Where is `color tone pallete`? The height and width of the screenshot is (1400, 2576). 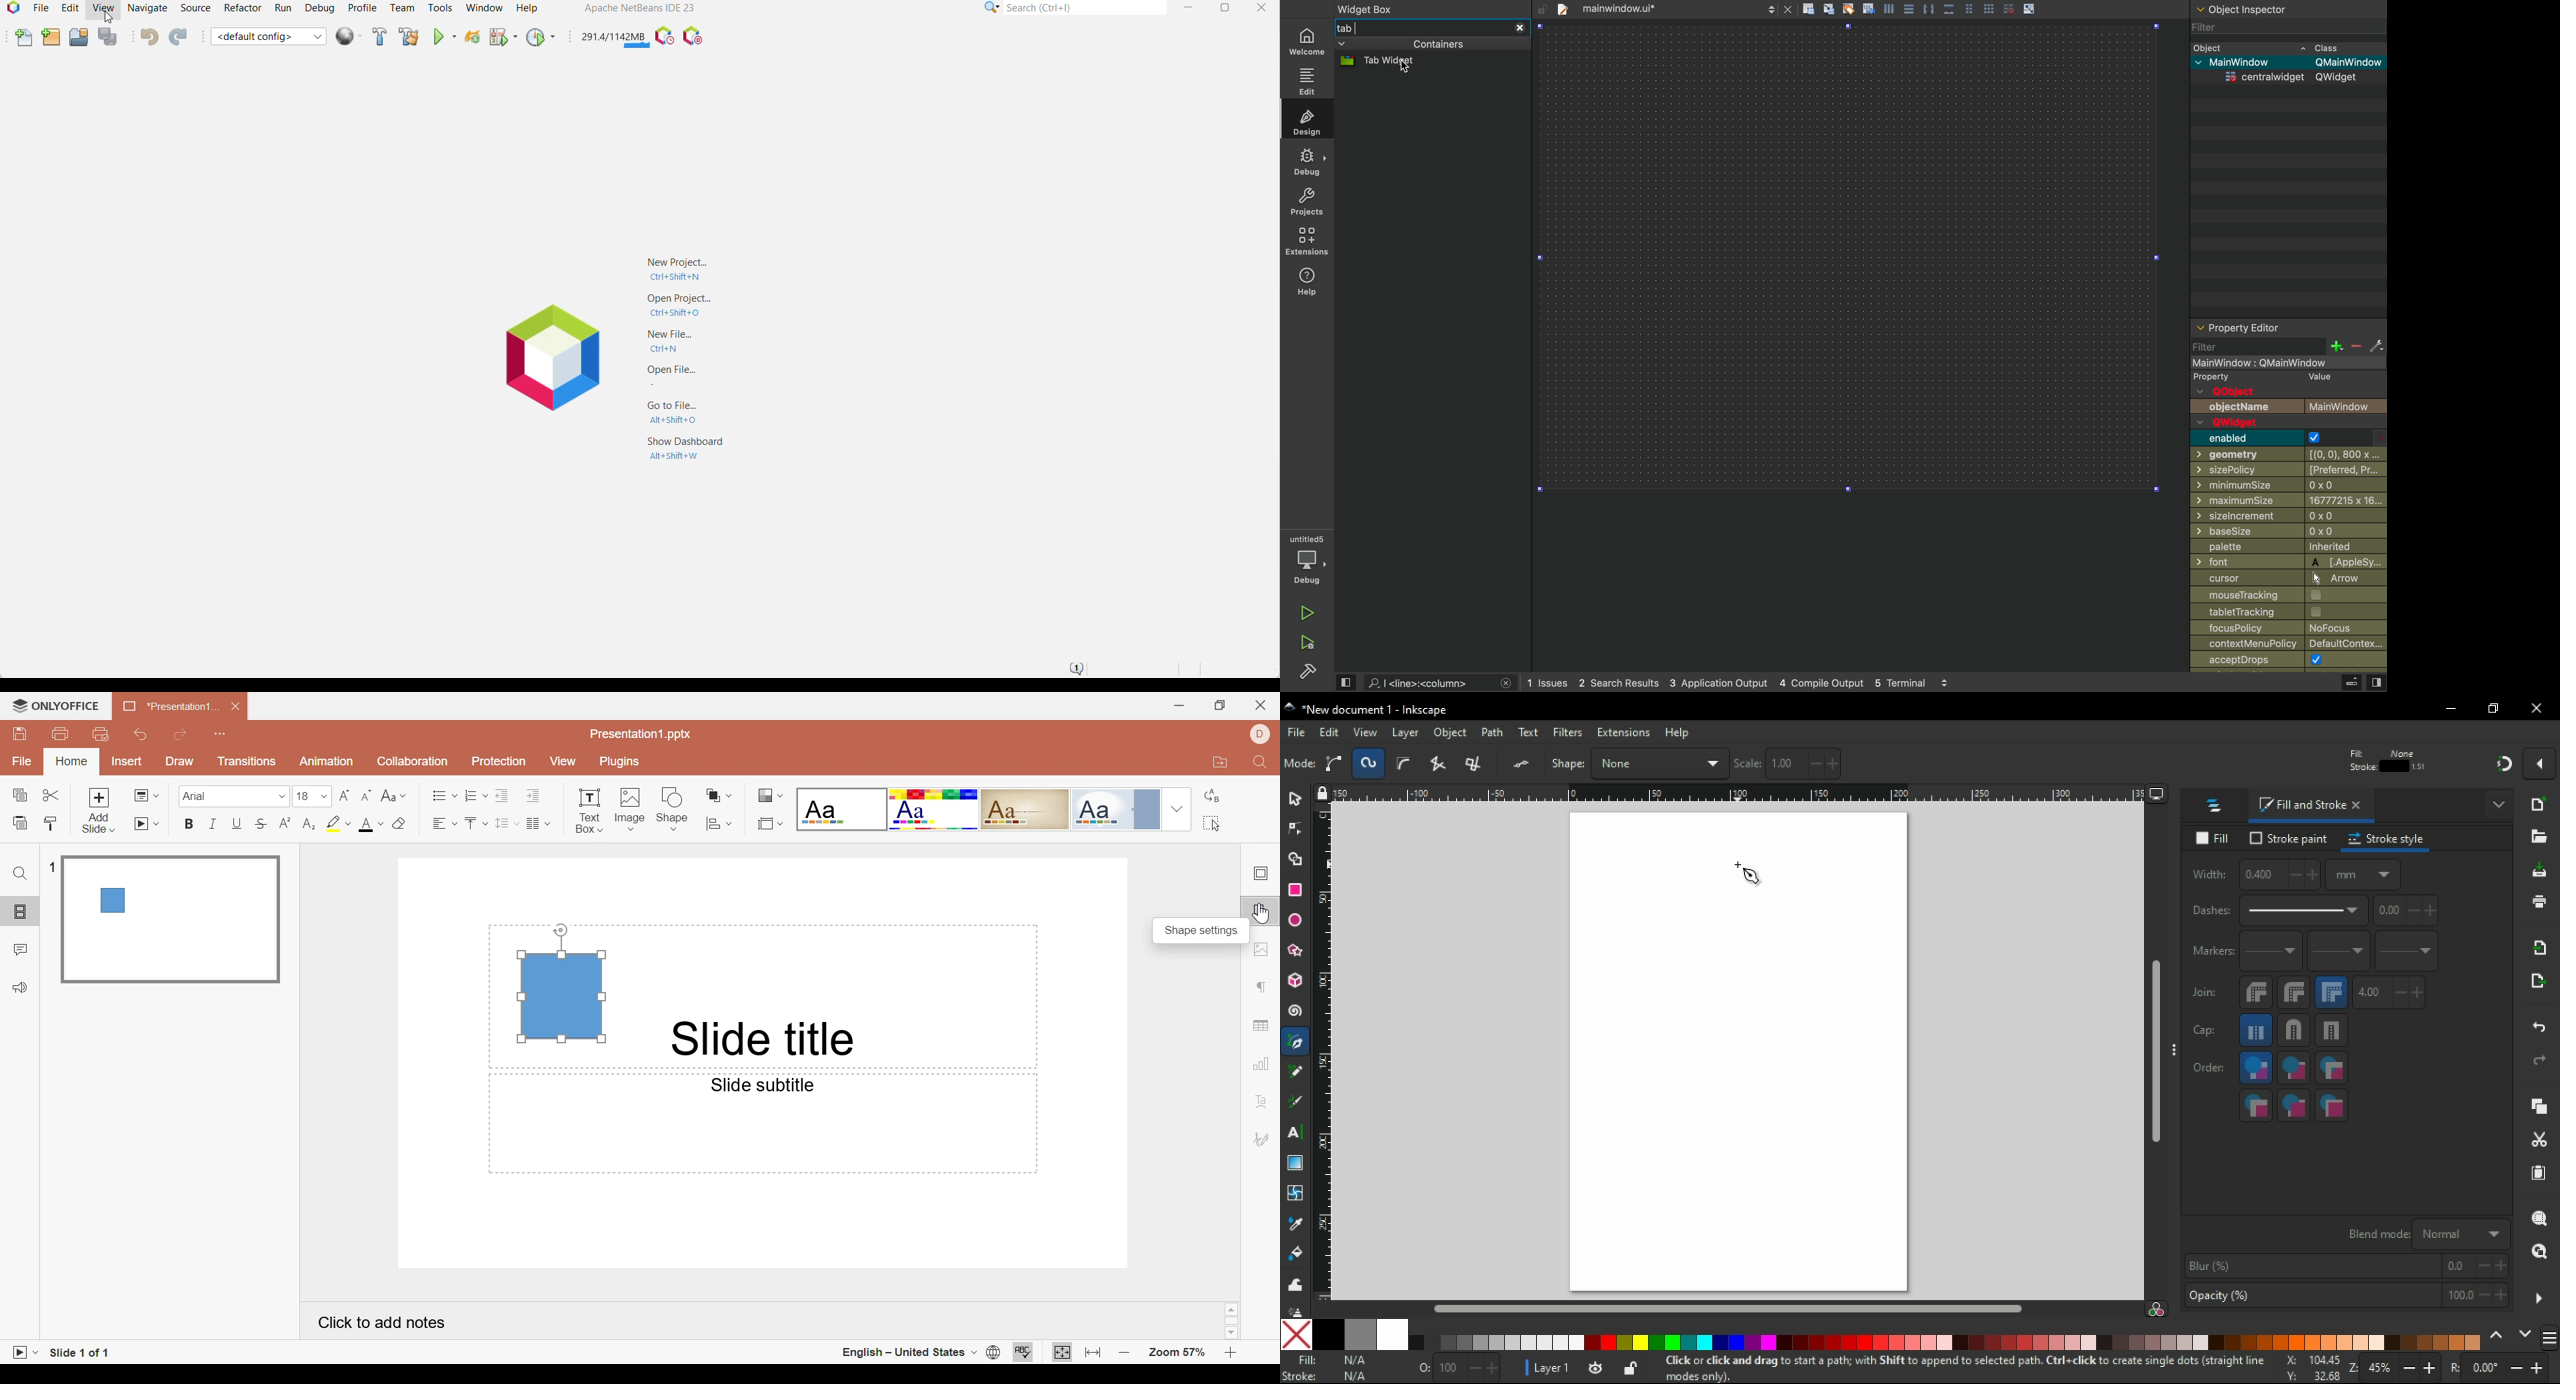 color tone pallete is located at coordinates (2041, 1342).